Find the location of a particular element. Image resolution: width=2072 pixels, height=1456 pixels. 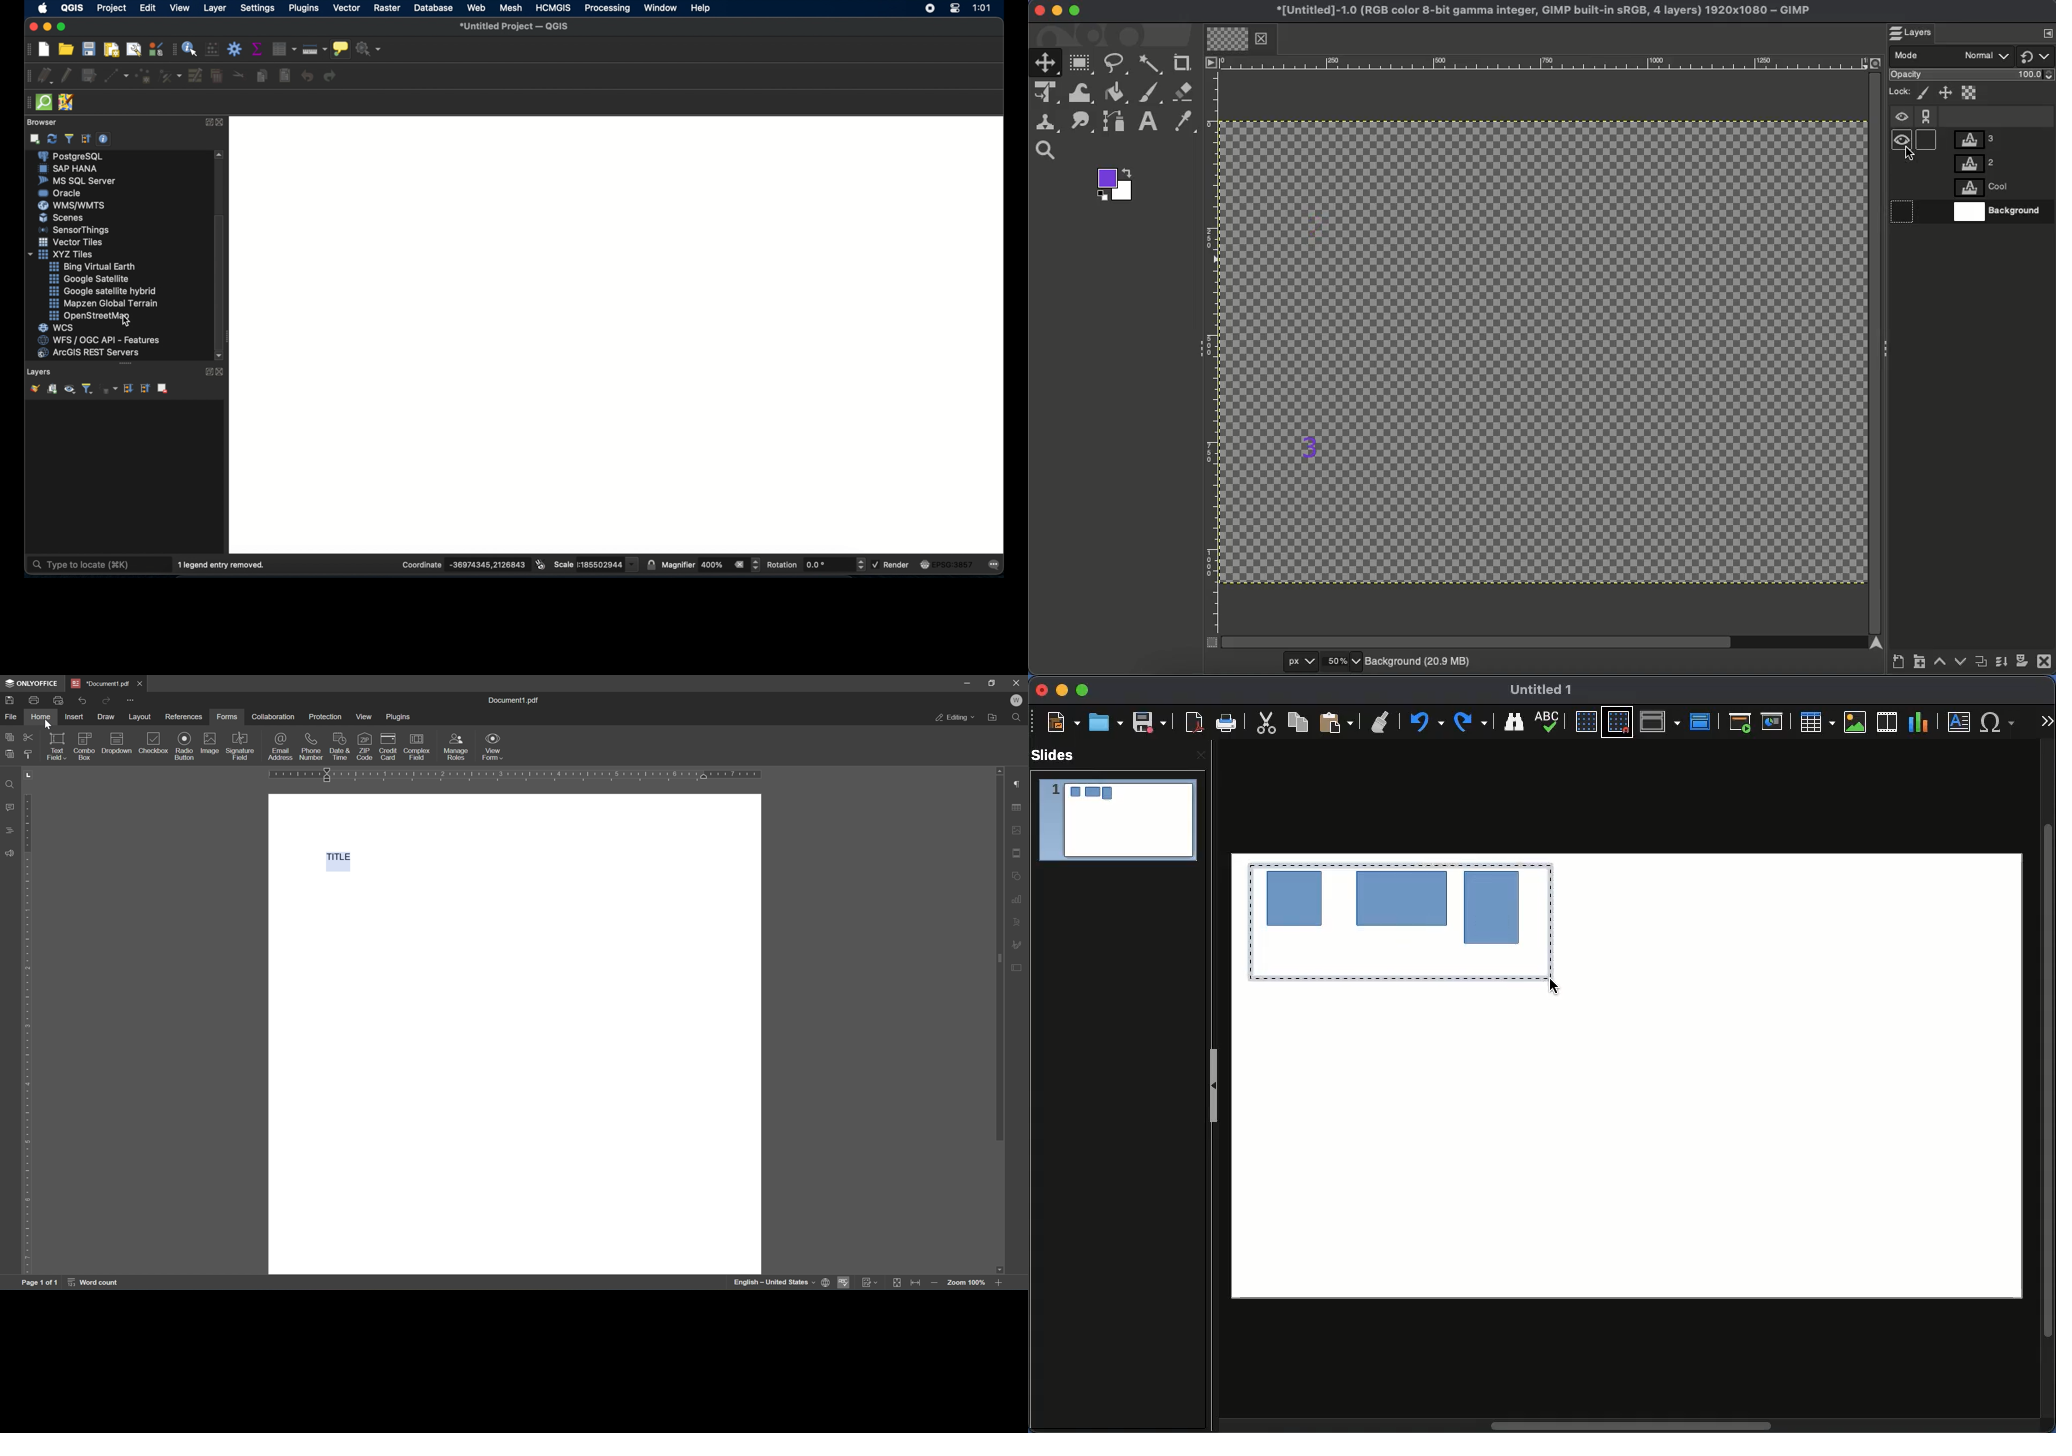

new print layout is located at coordinates (112, 50).